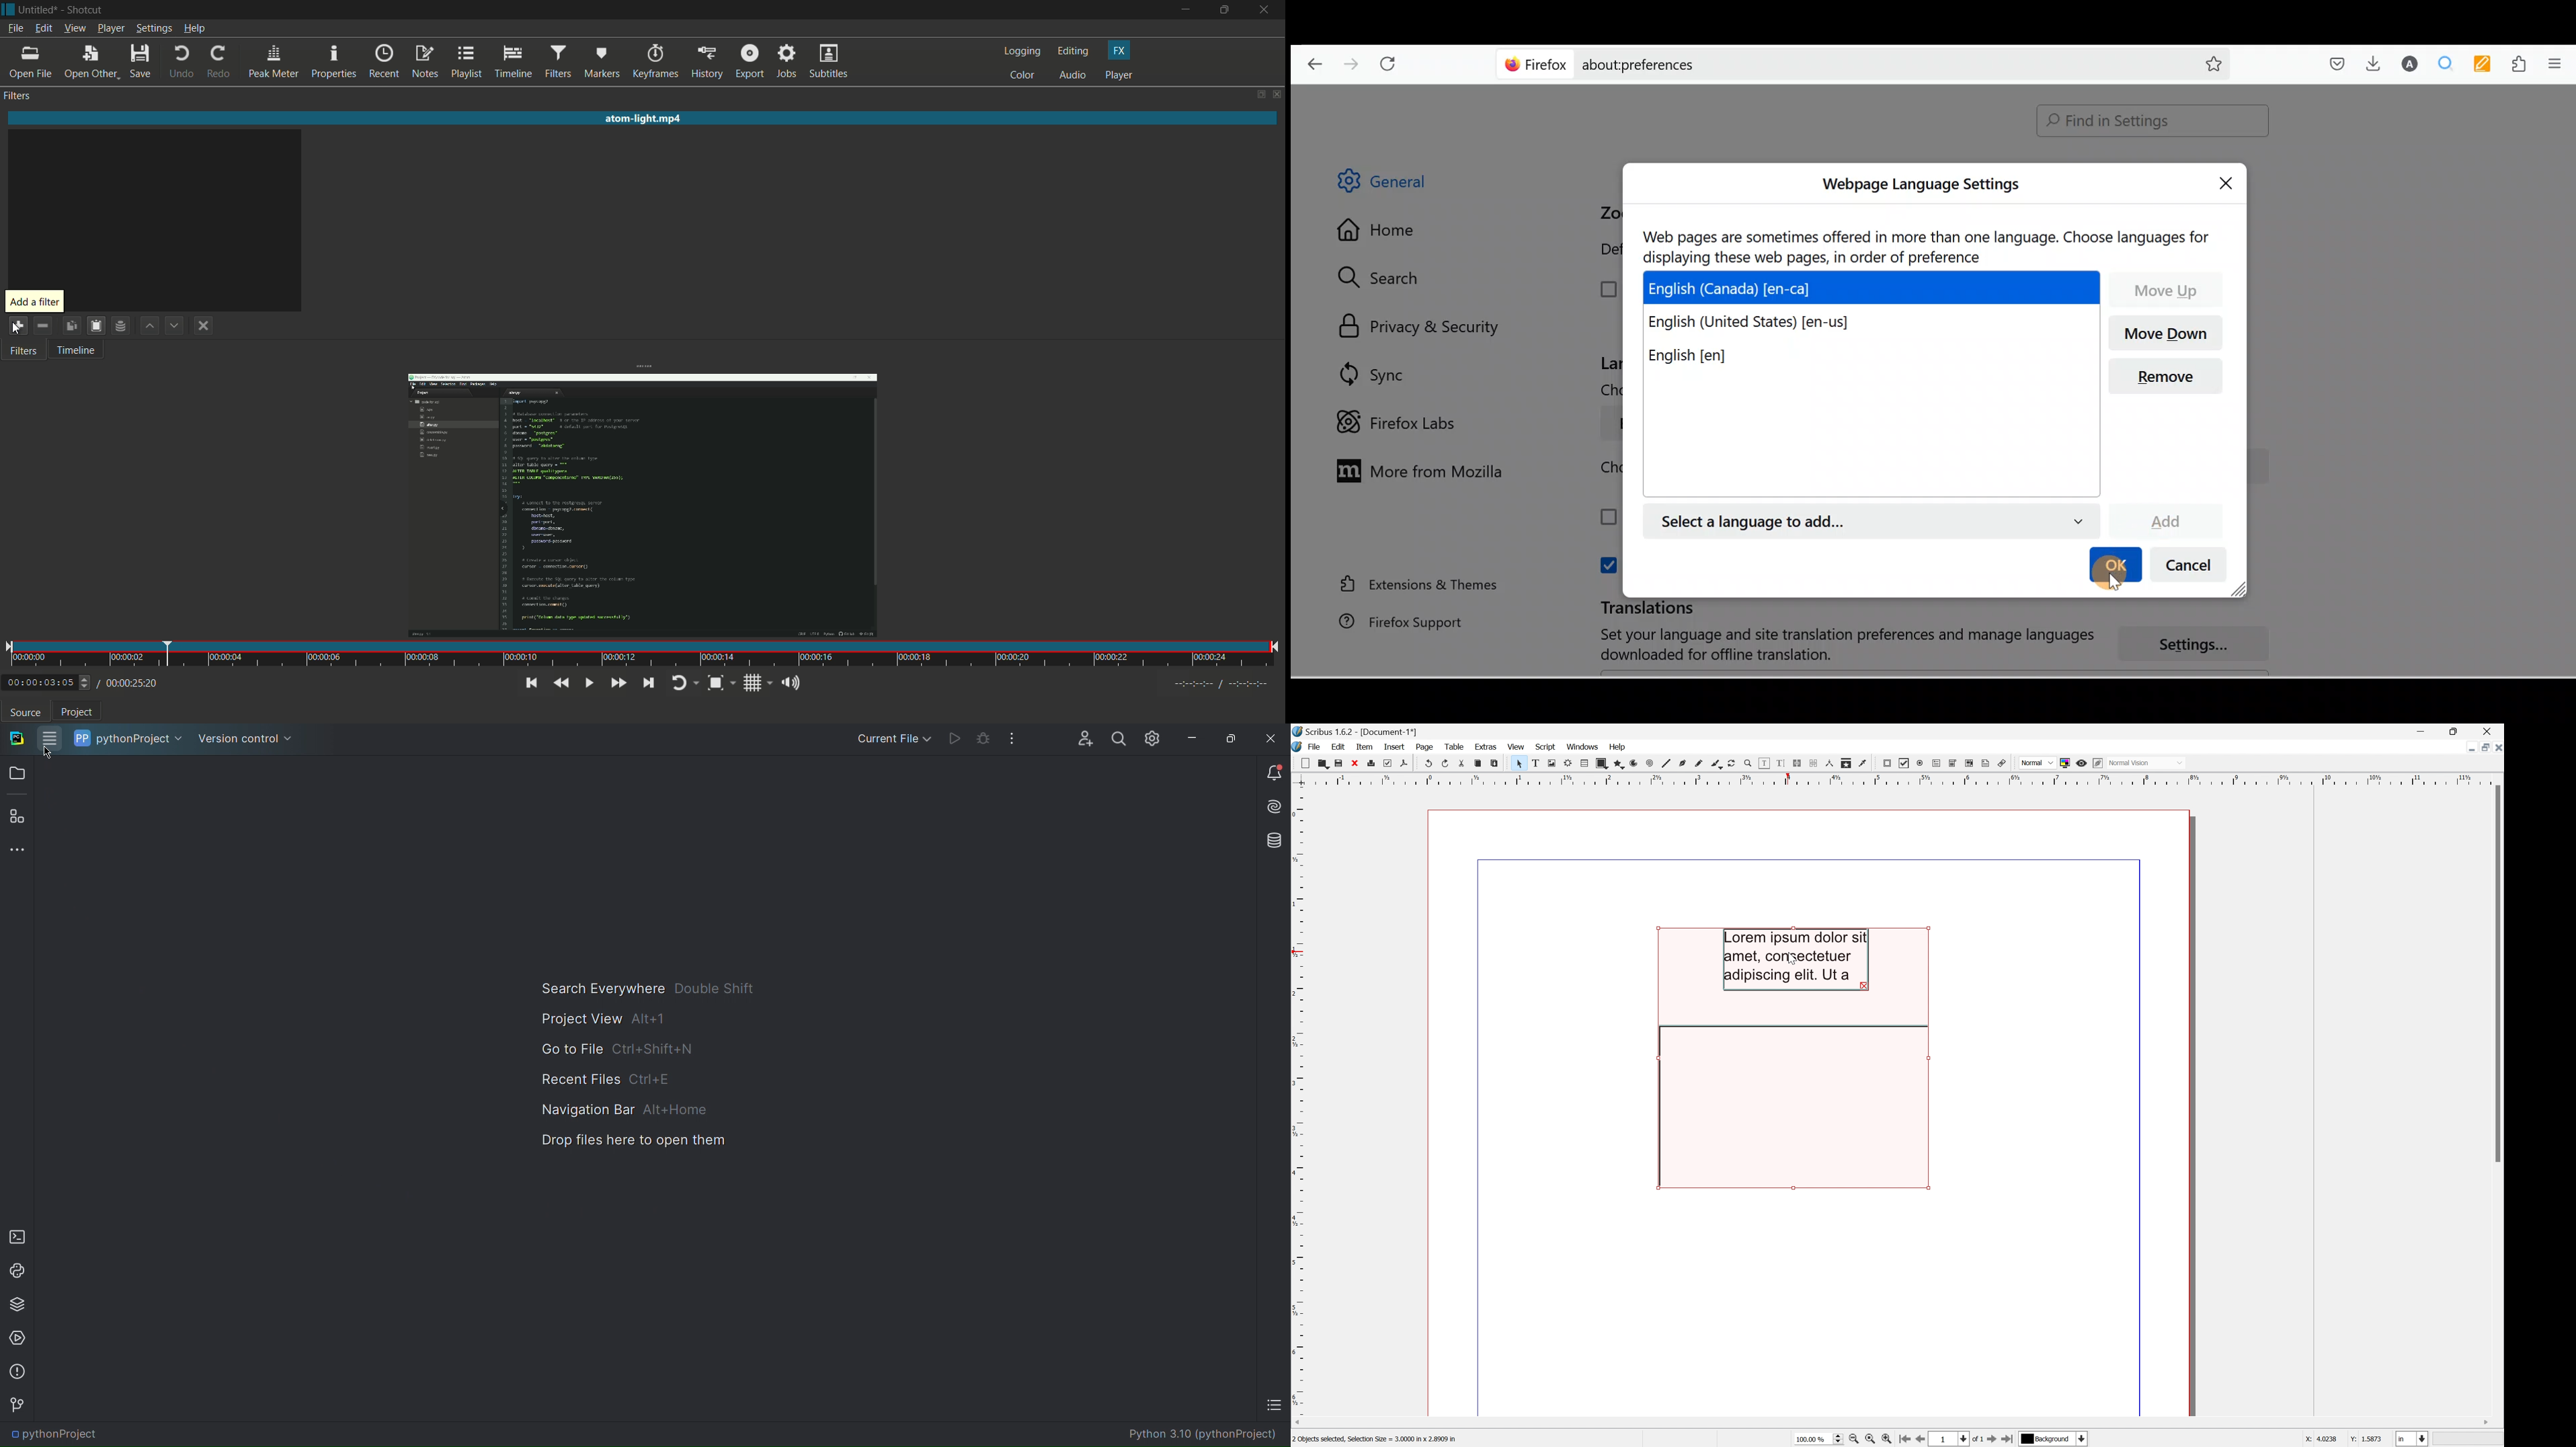  What do you see at coordinates (179, 62) in the screenshot?
I see `undo` at bounding box center [179, 62].